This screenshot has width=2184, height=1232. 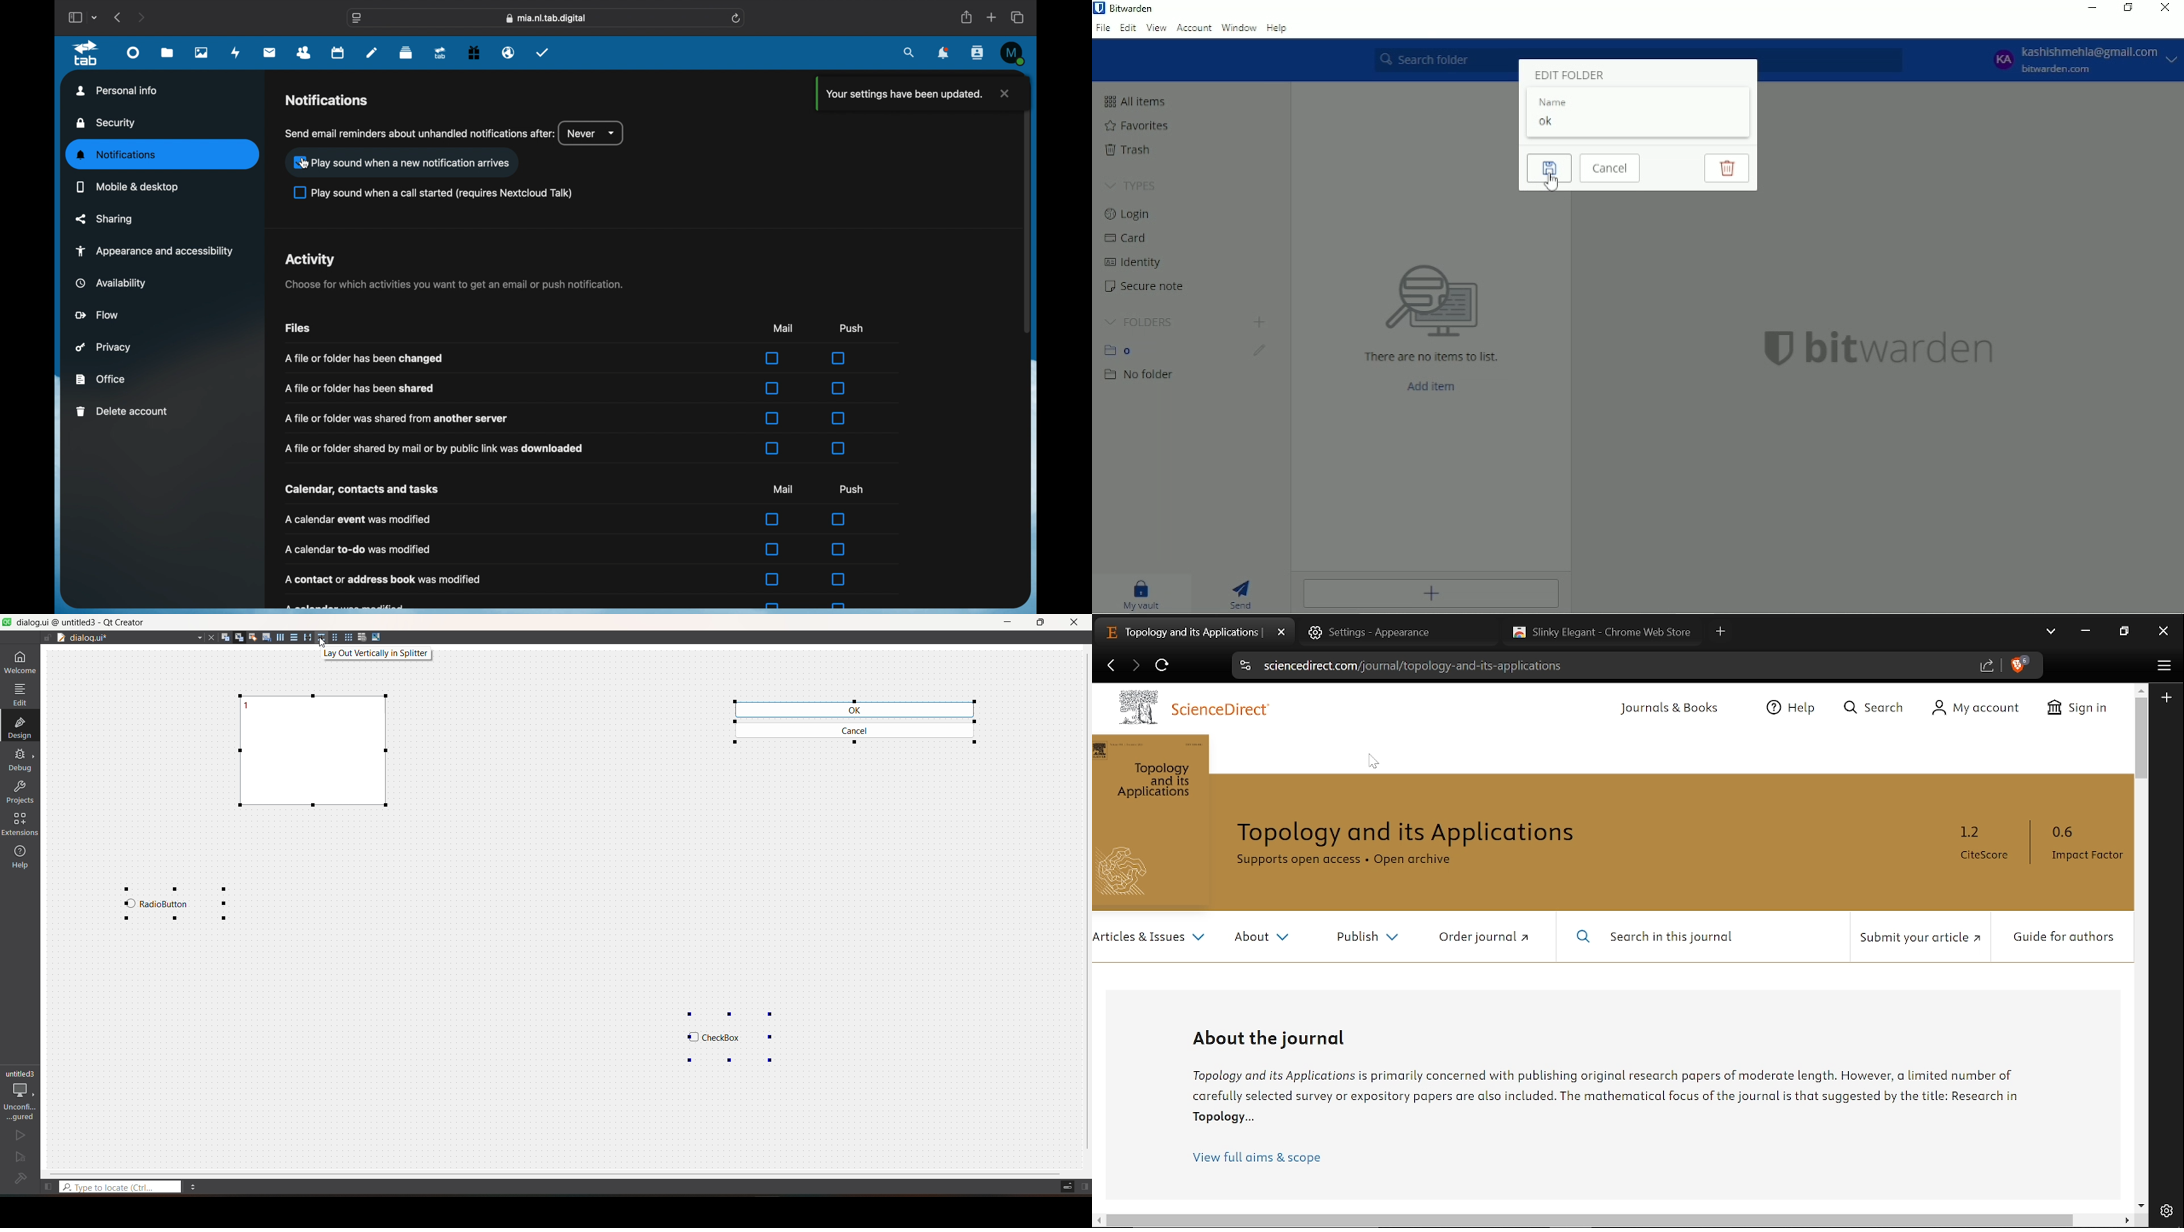 I want to click on never dropdown, so click(x=591, y=134).